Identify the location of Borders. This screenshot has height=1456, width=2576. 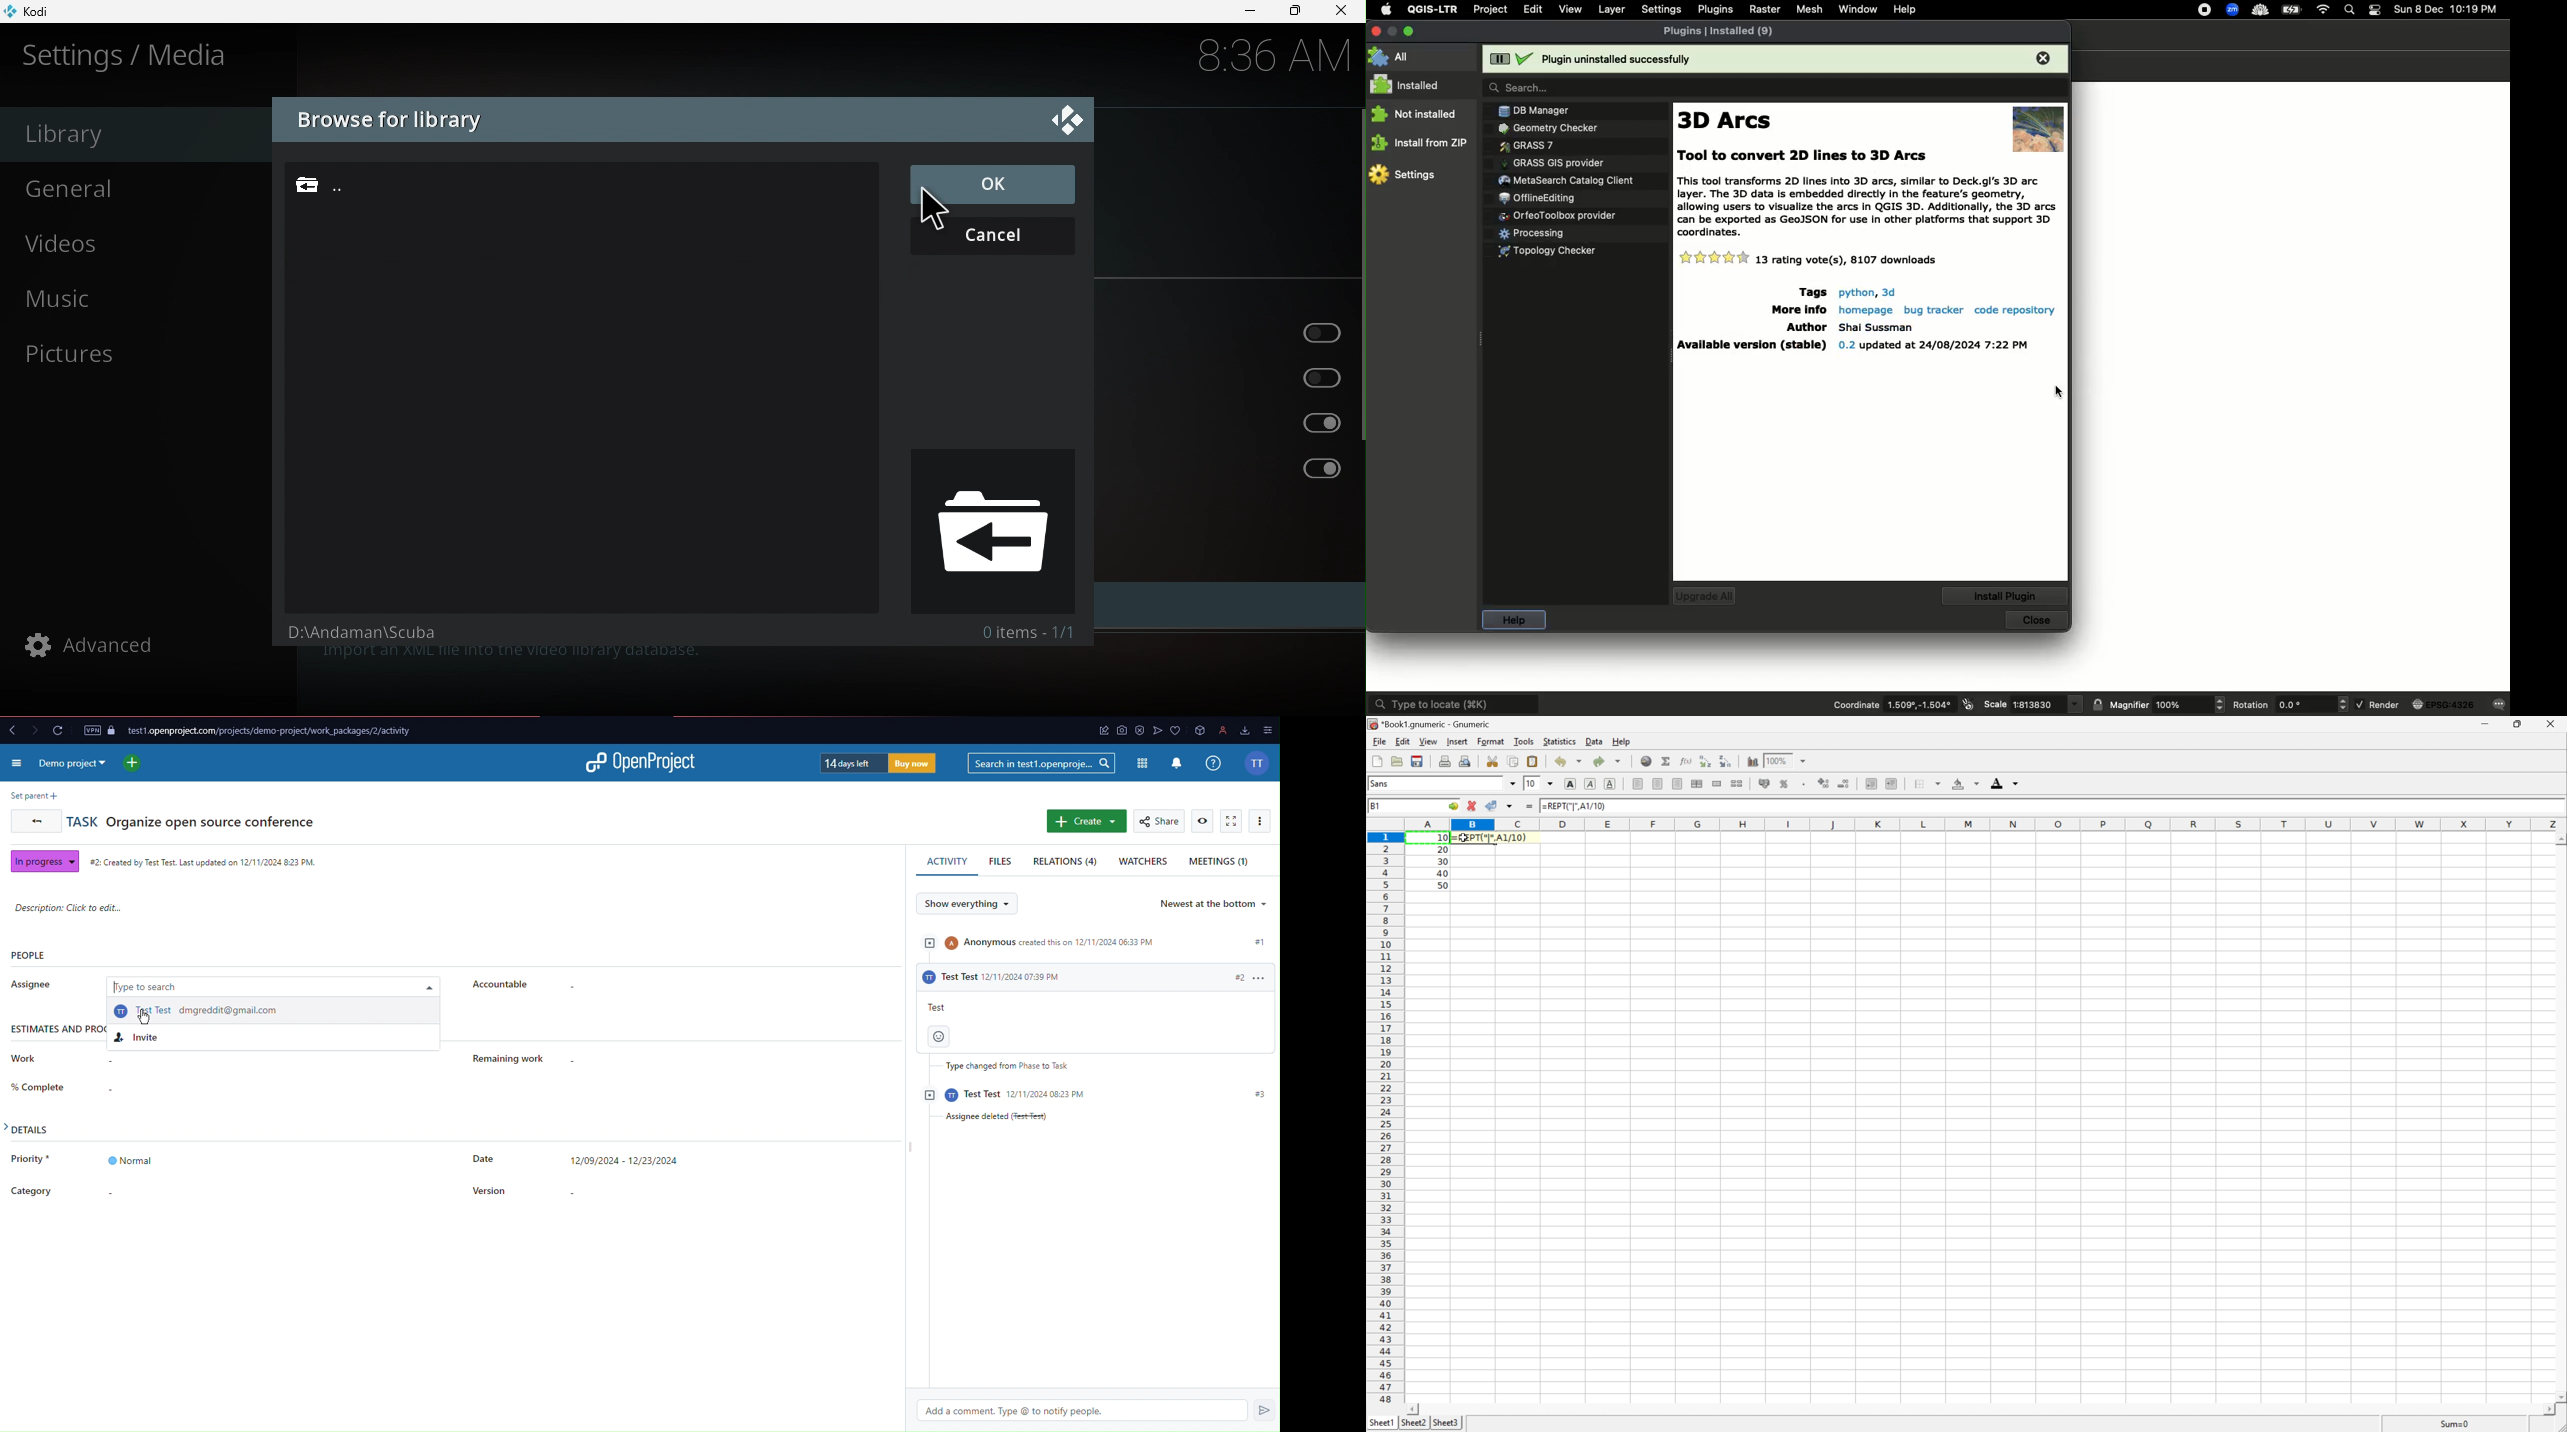
(1928, 784).